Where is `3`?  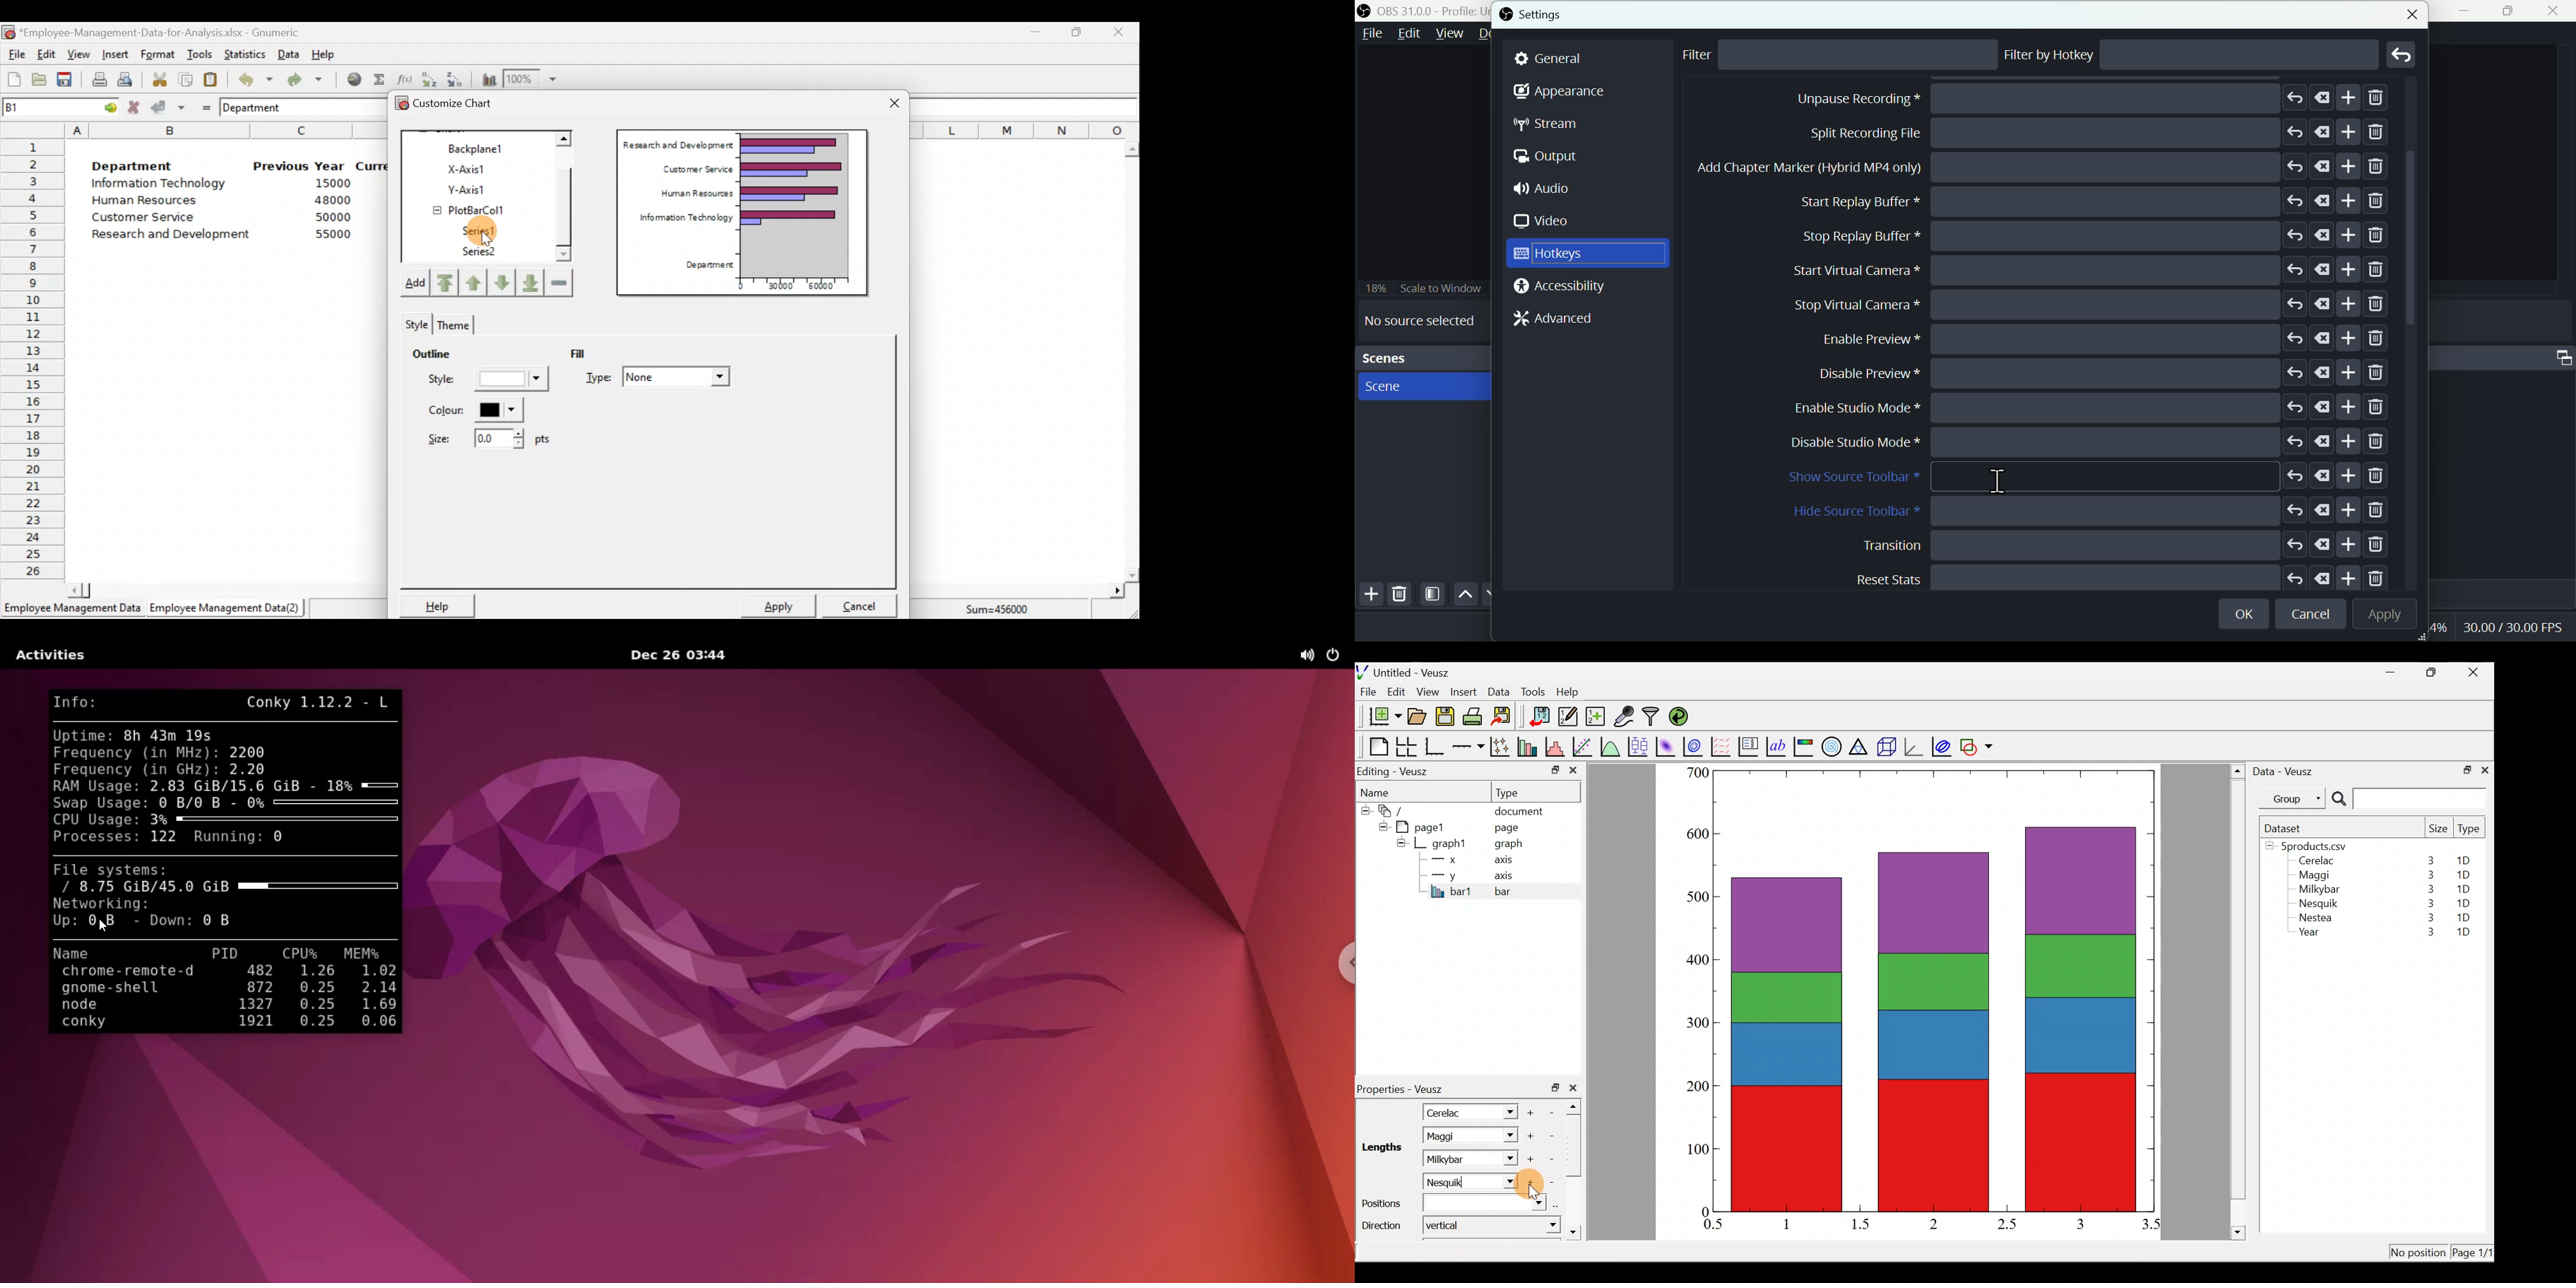 3 is located at coordinates (2428, 875).